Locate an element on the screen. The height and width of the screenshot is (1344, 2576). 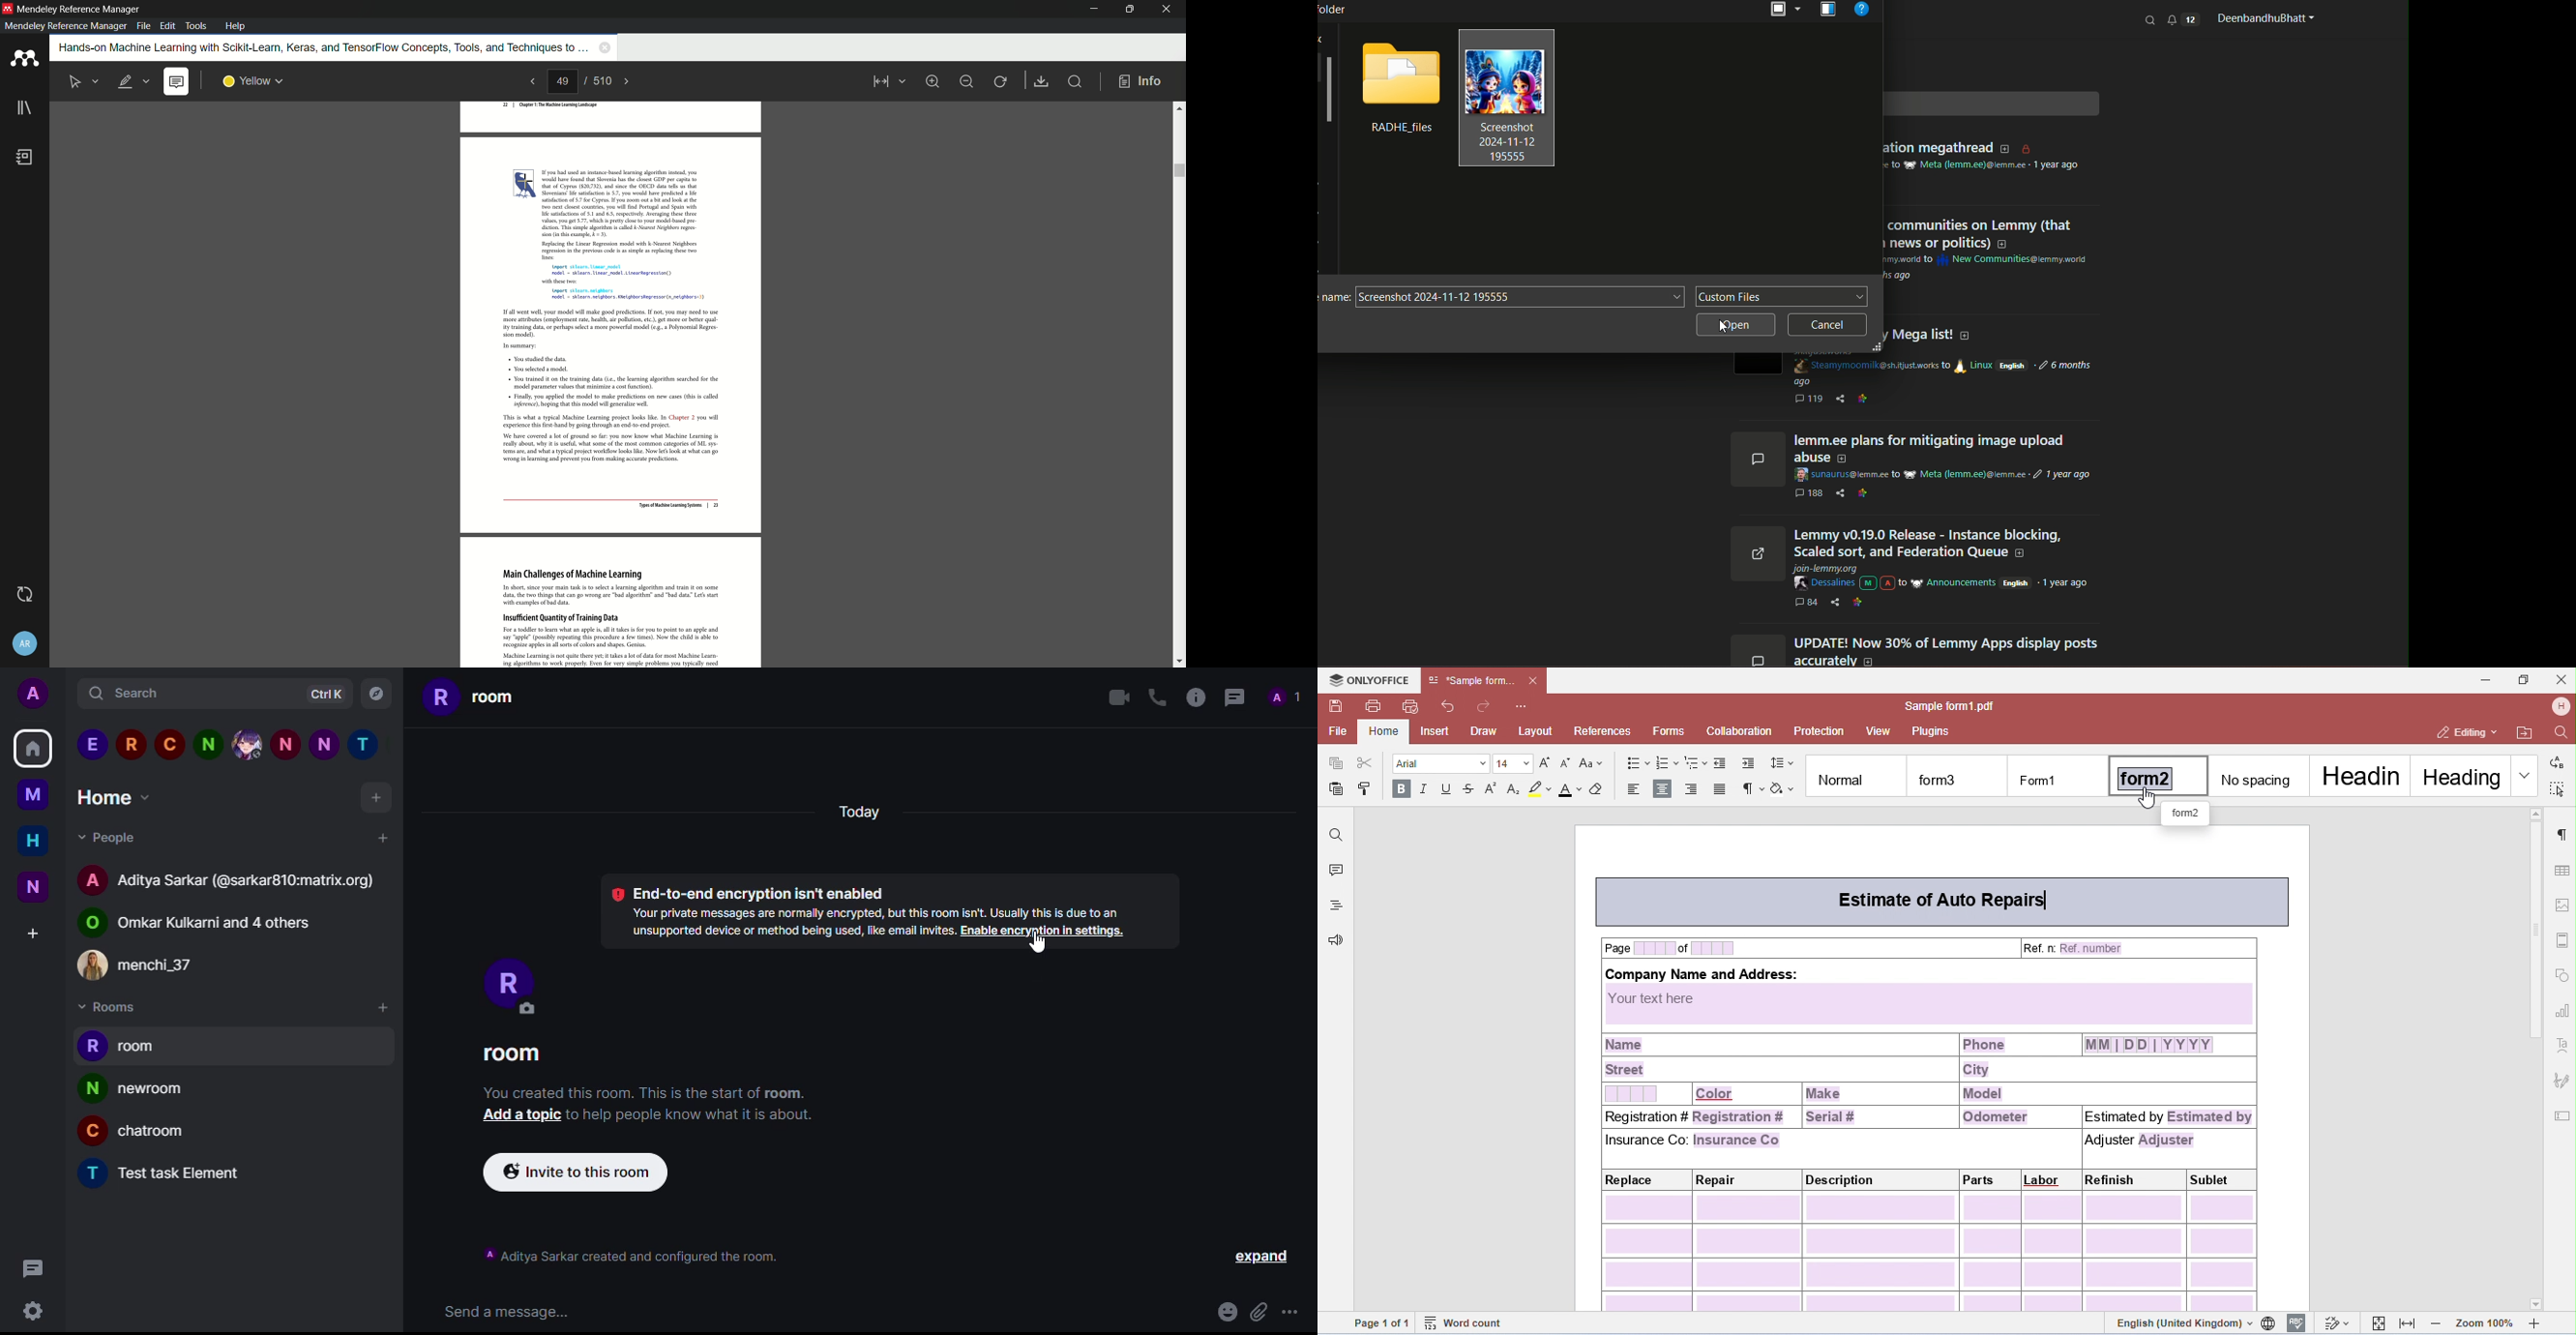
info is located at coordinates (1192, 696).